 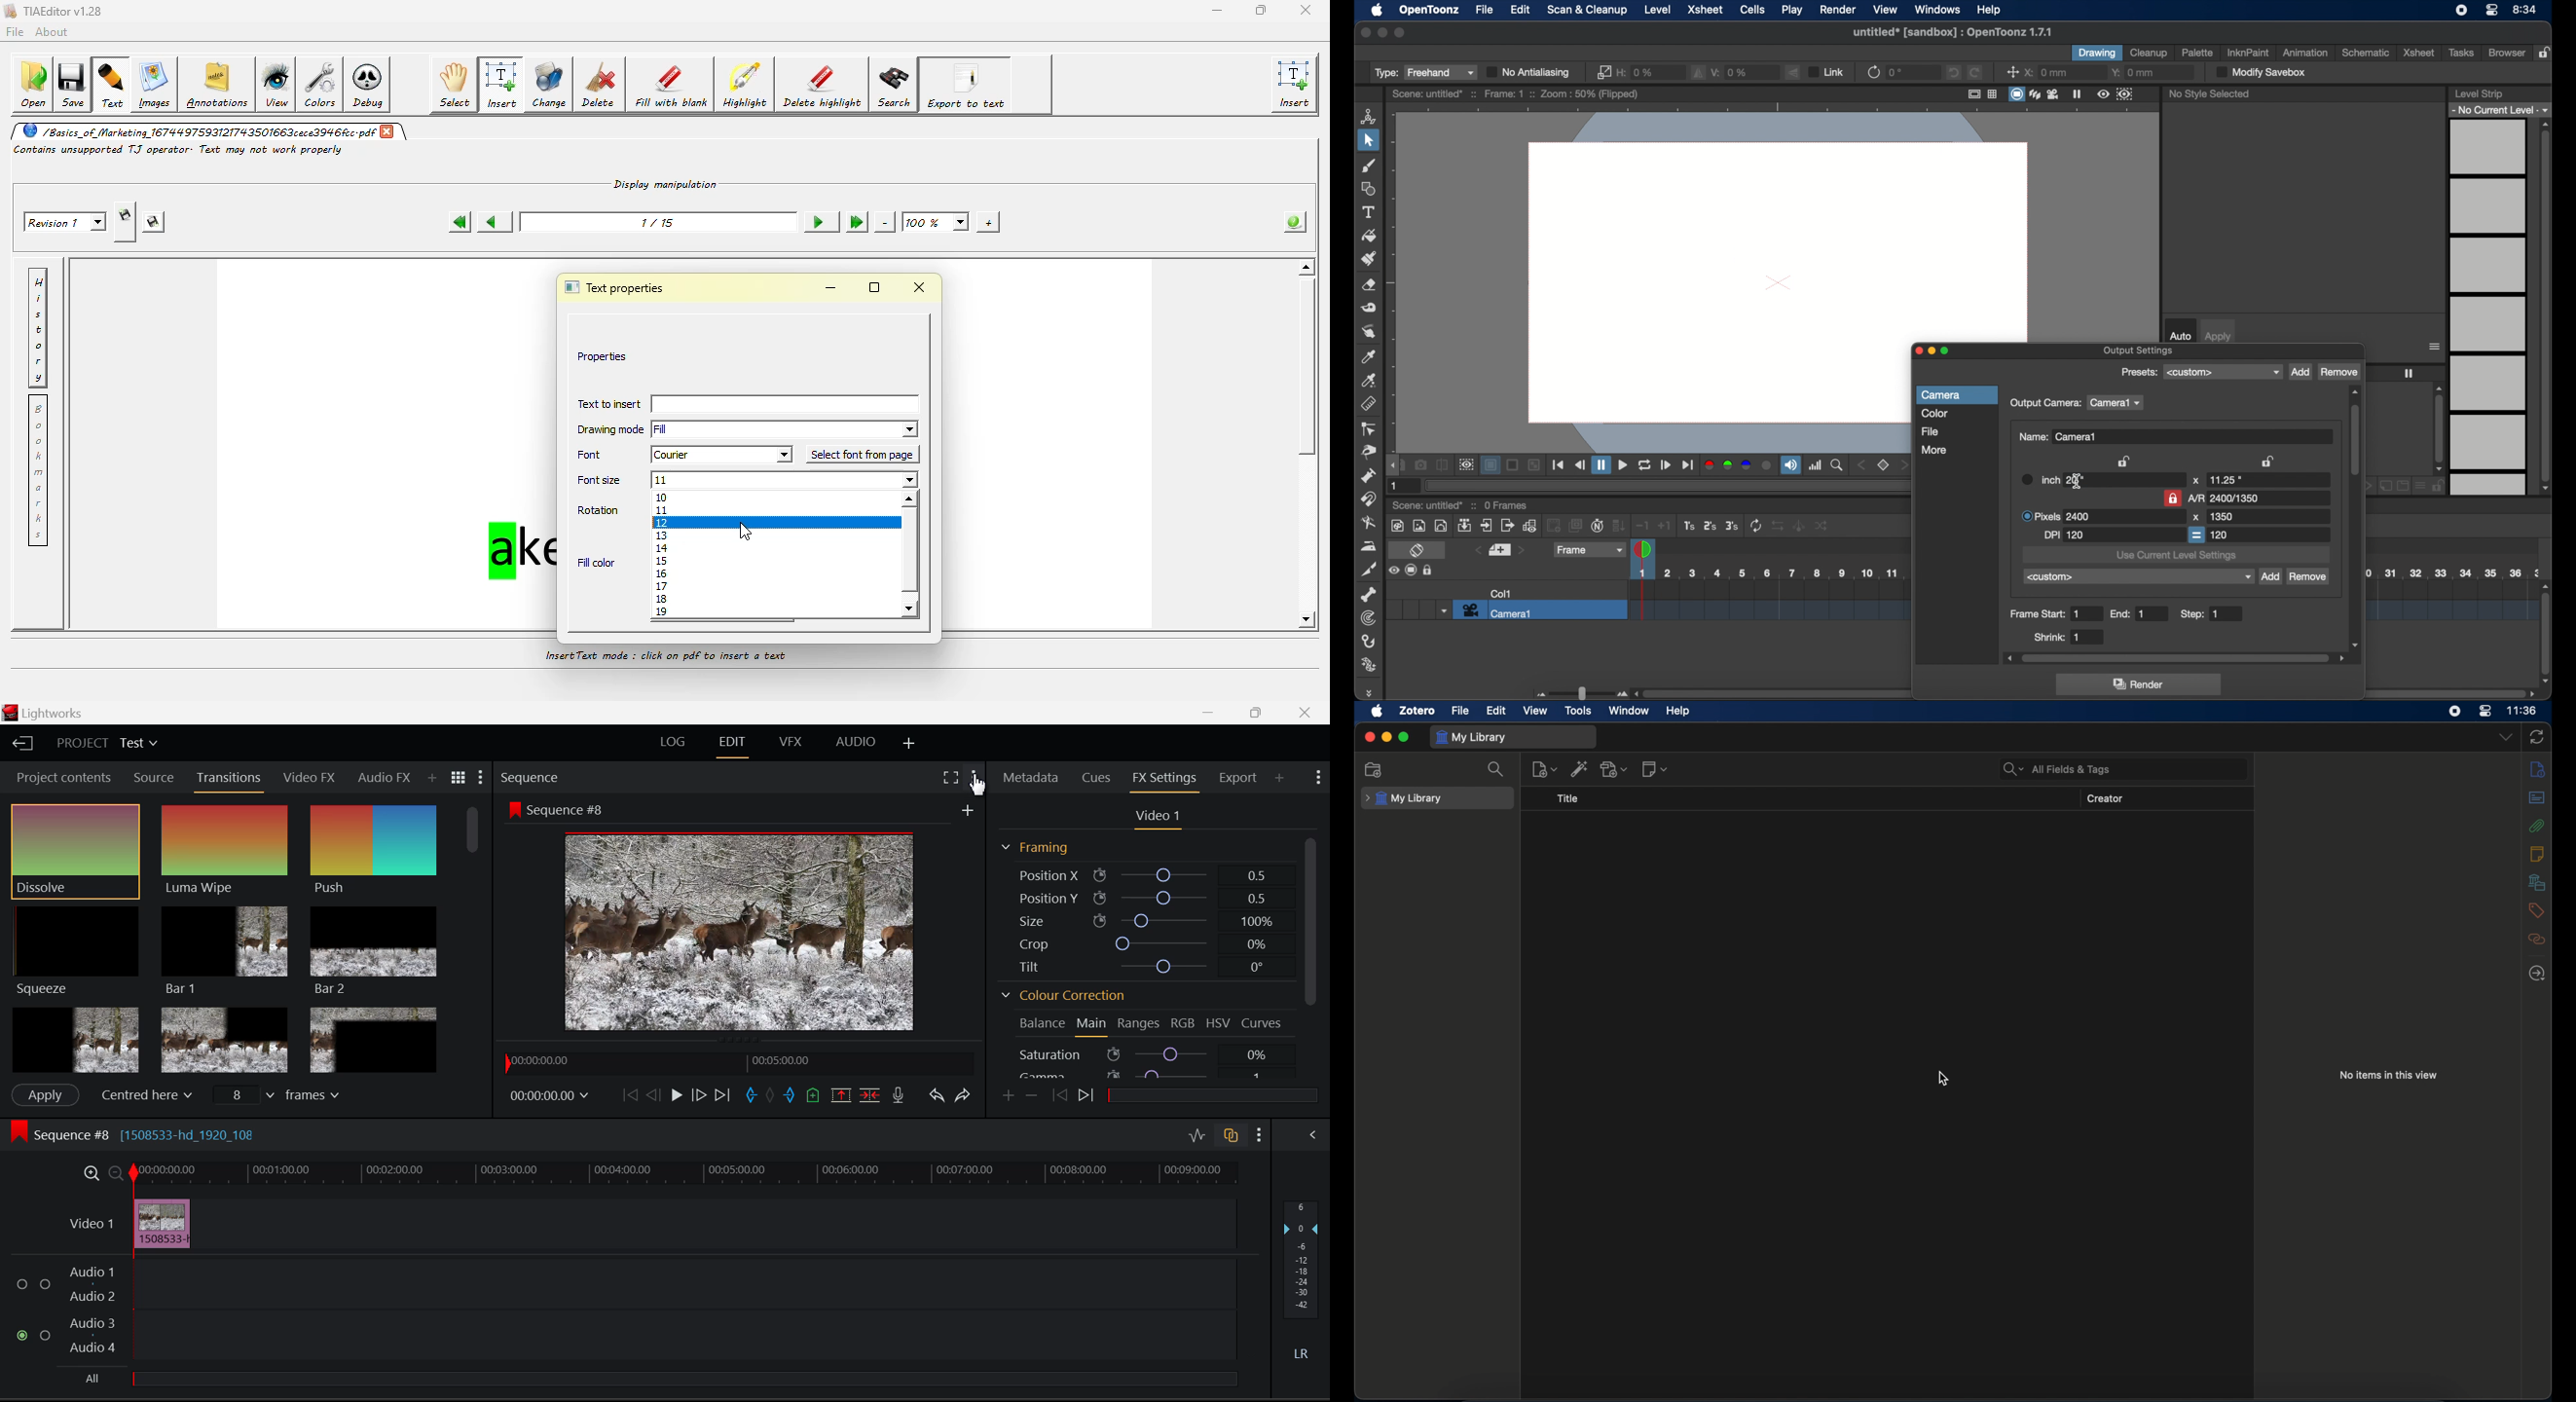 I want to click on Ranges, so click(x=1140, y=1025).